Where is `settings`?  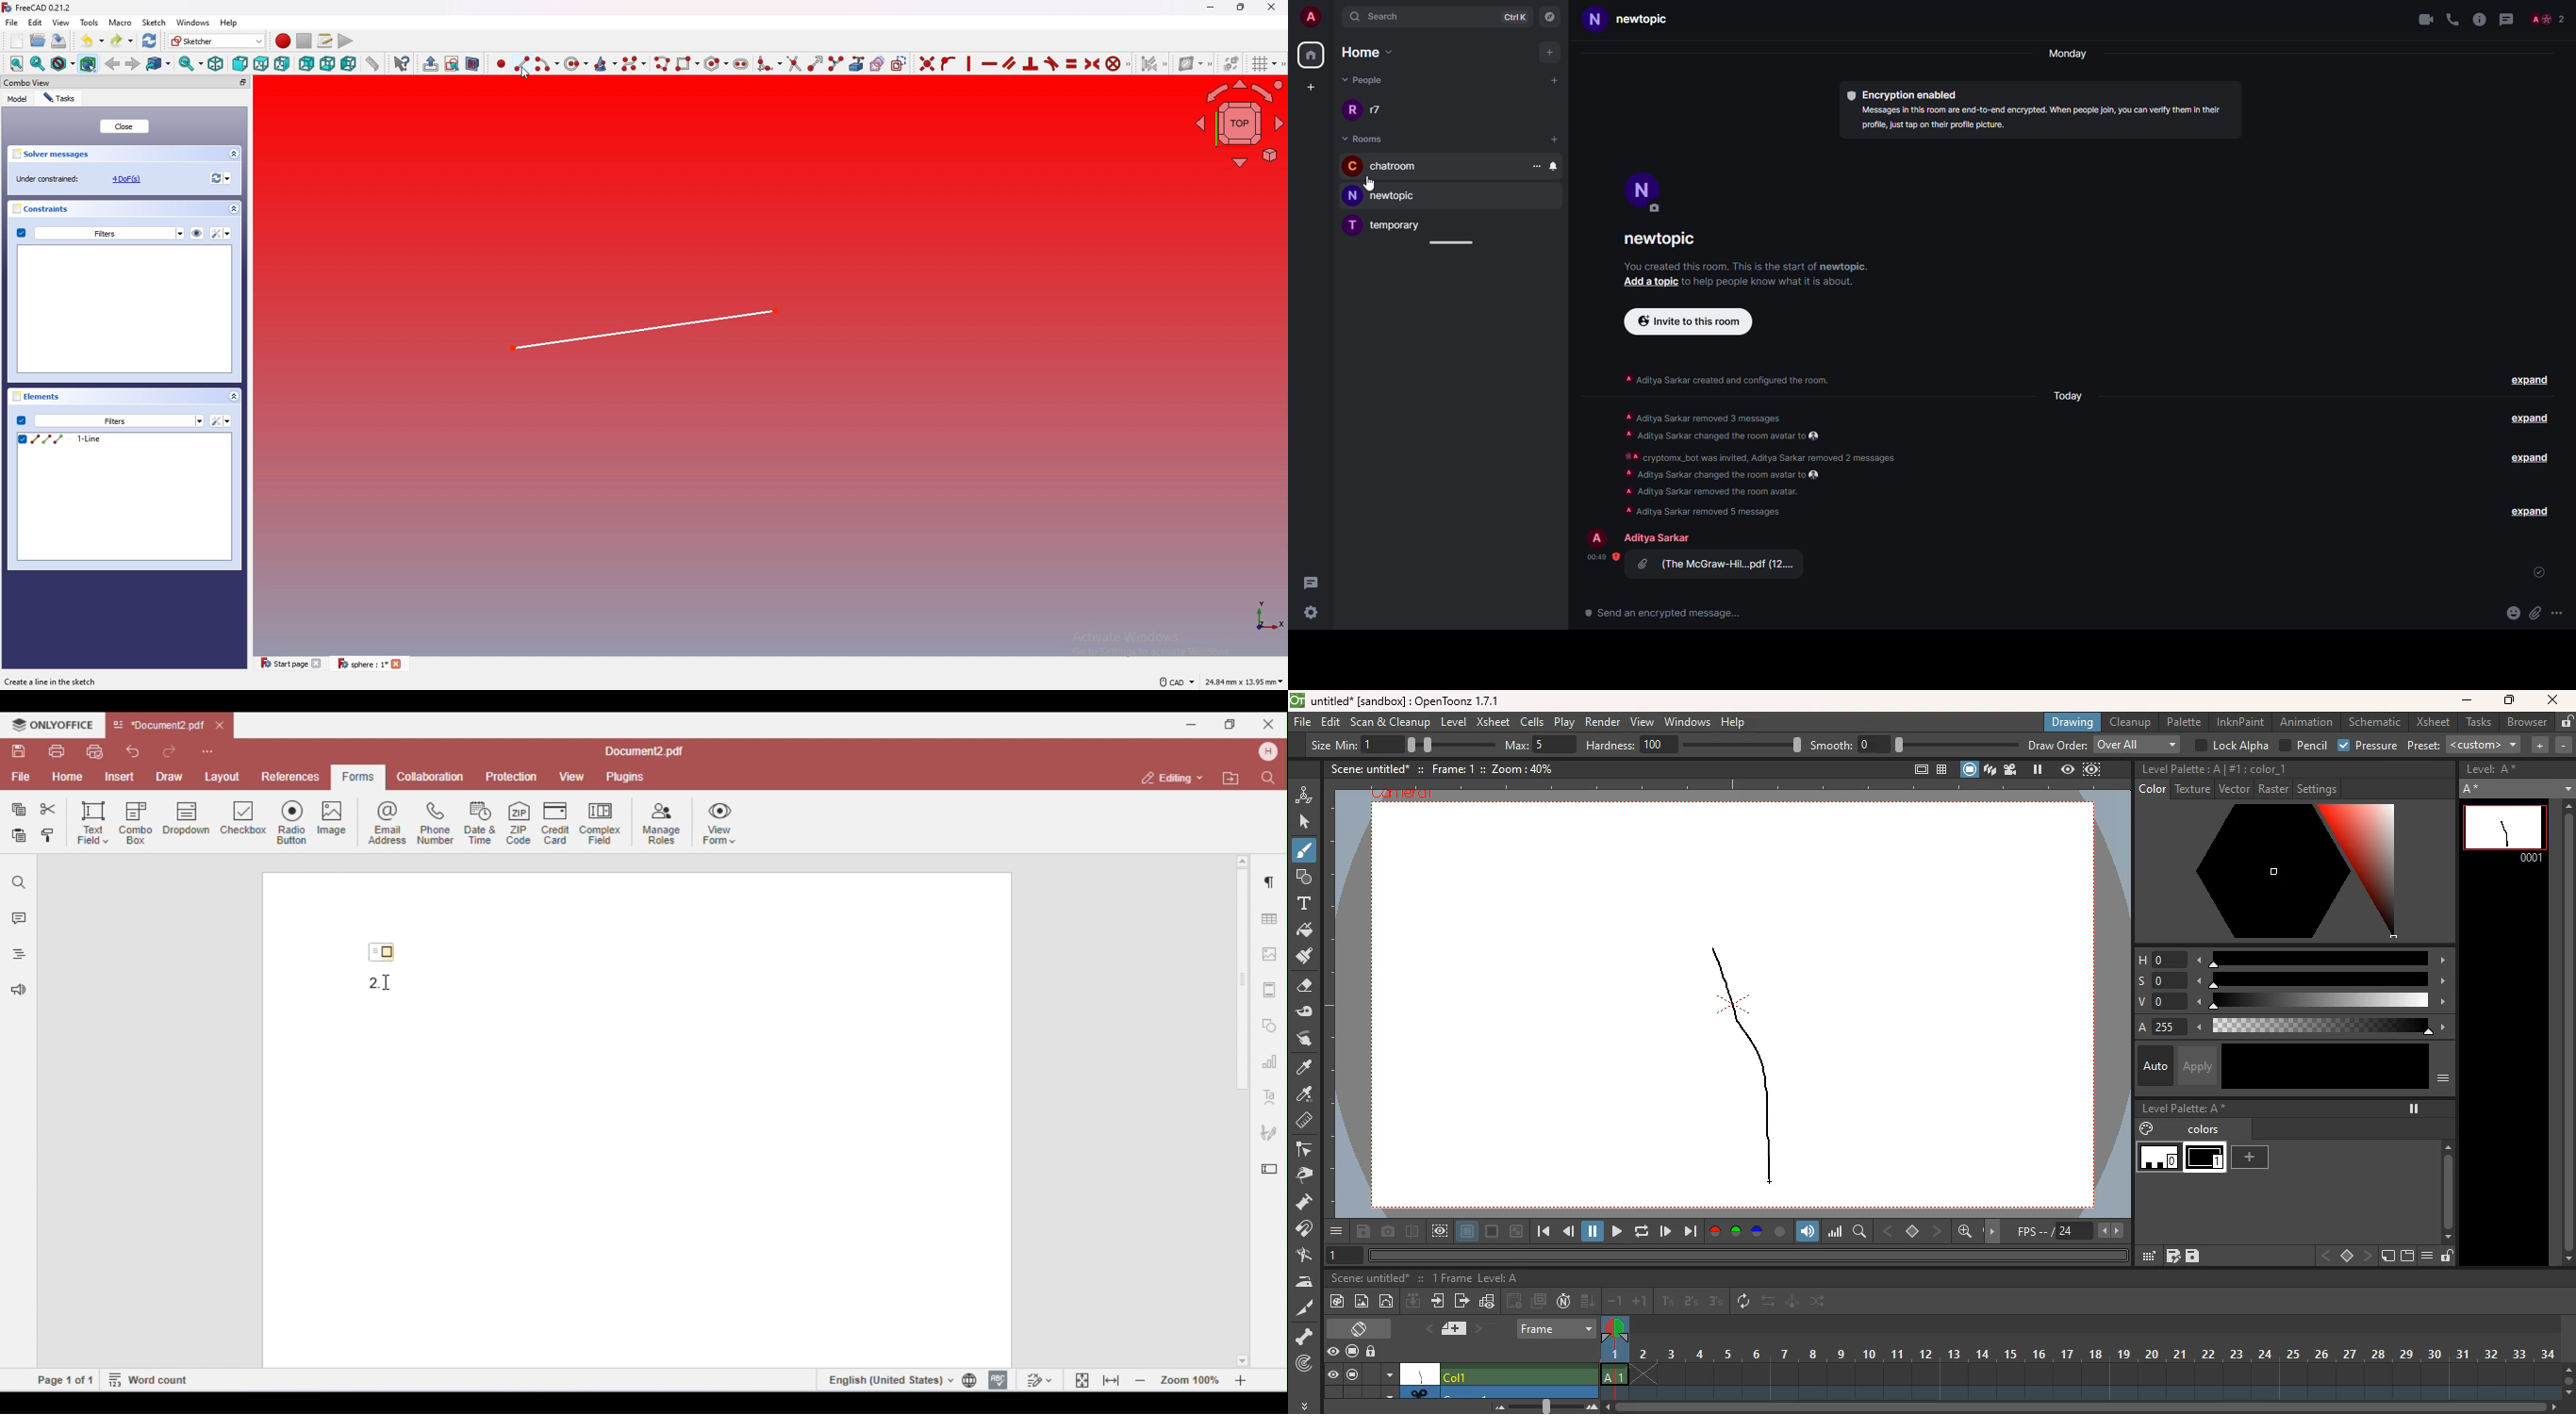
settings is located at coordinates (1313, 613).